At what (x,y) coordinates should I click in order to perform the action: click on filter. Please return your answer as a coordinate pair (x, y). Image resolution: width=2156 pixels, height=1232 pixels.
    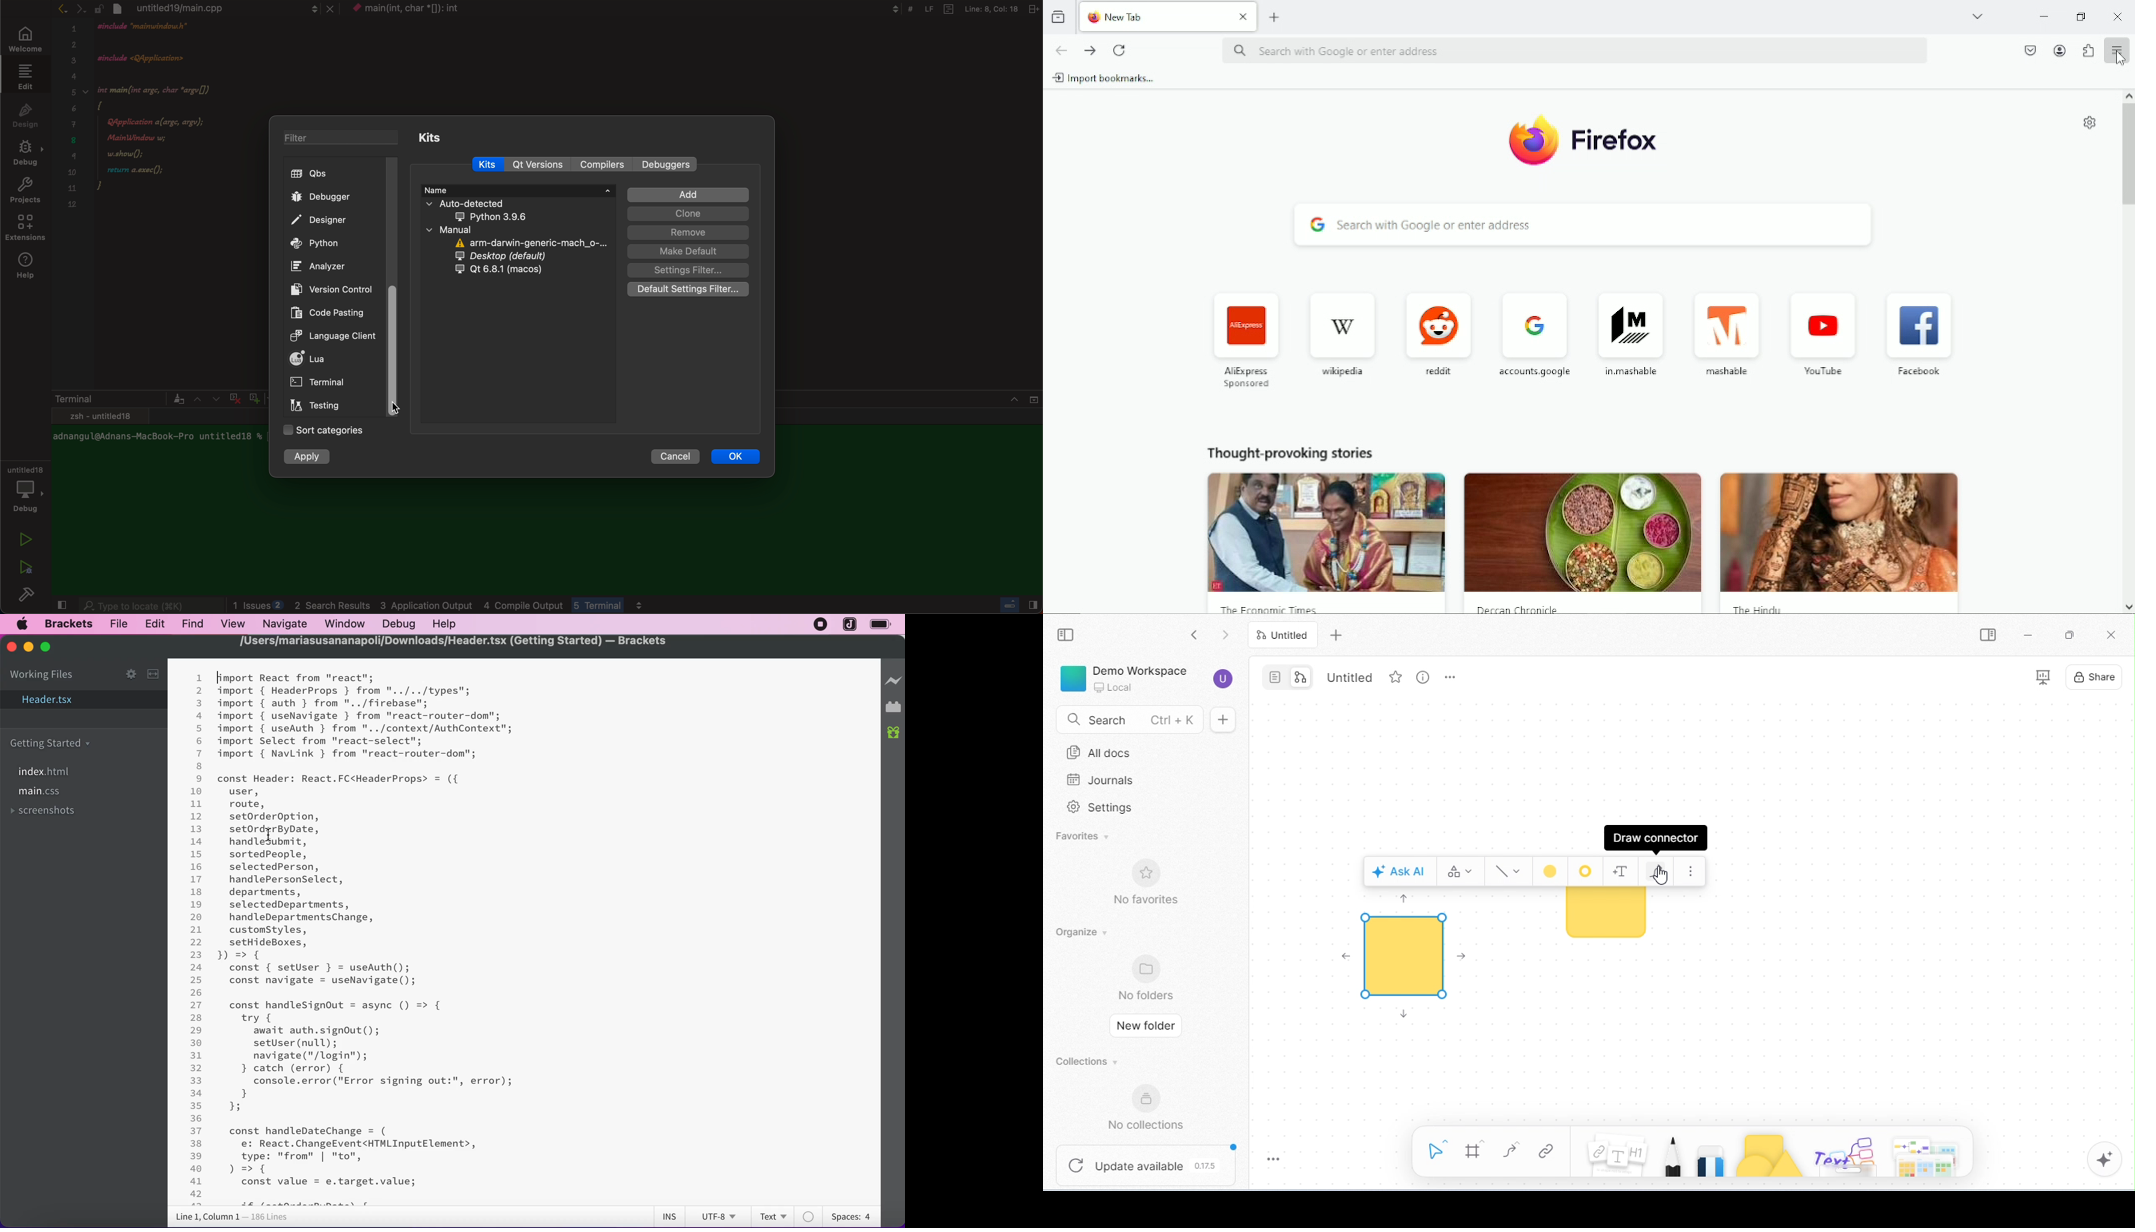
    Looking at the image, I should click on (334, 138).